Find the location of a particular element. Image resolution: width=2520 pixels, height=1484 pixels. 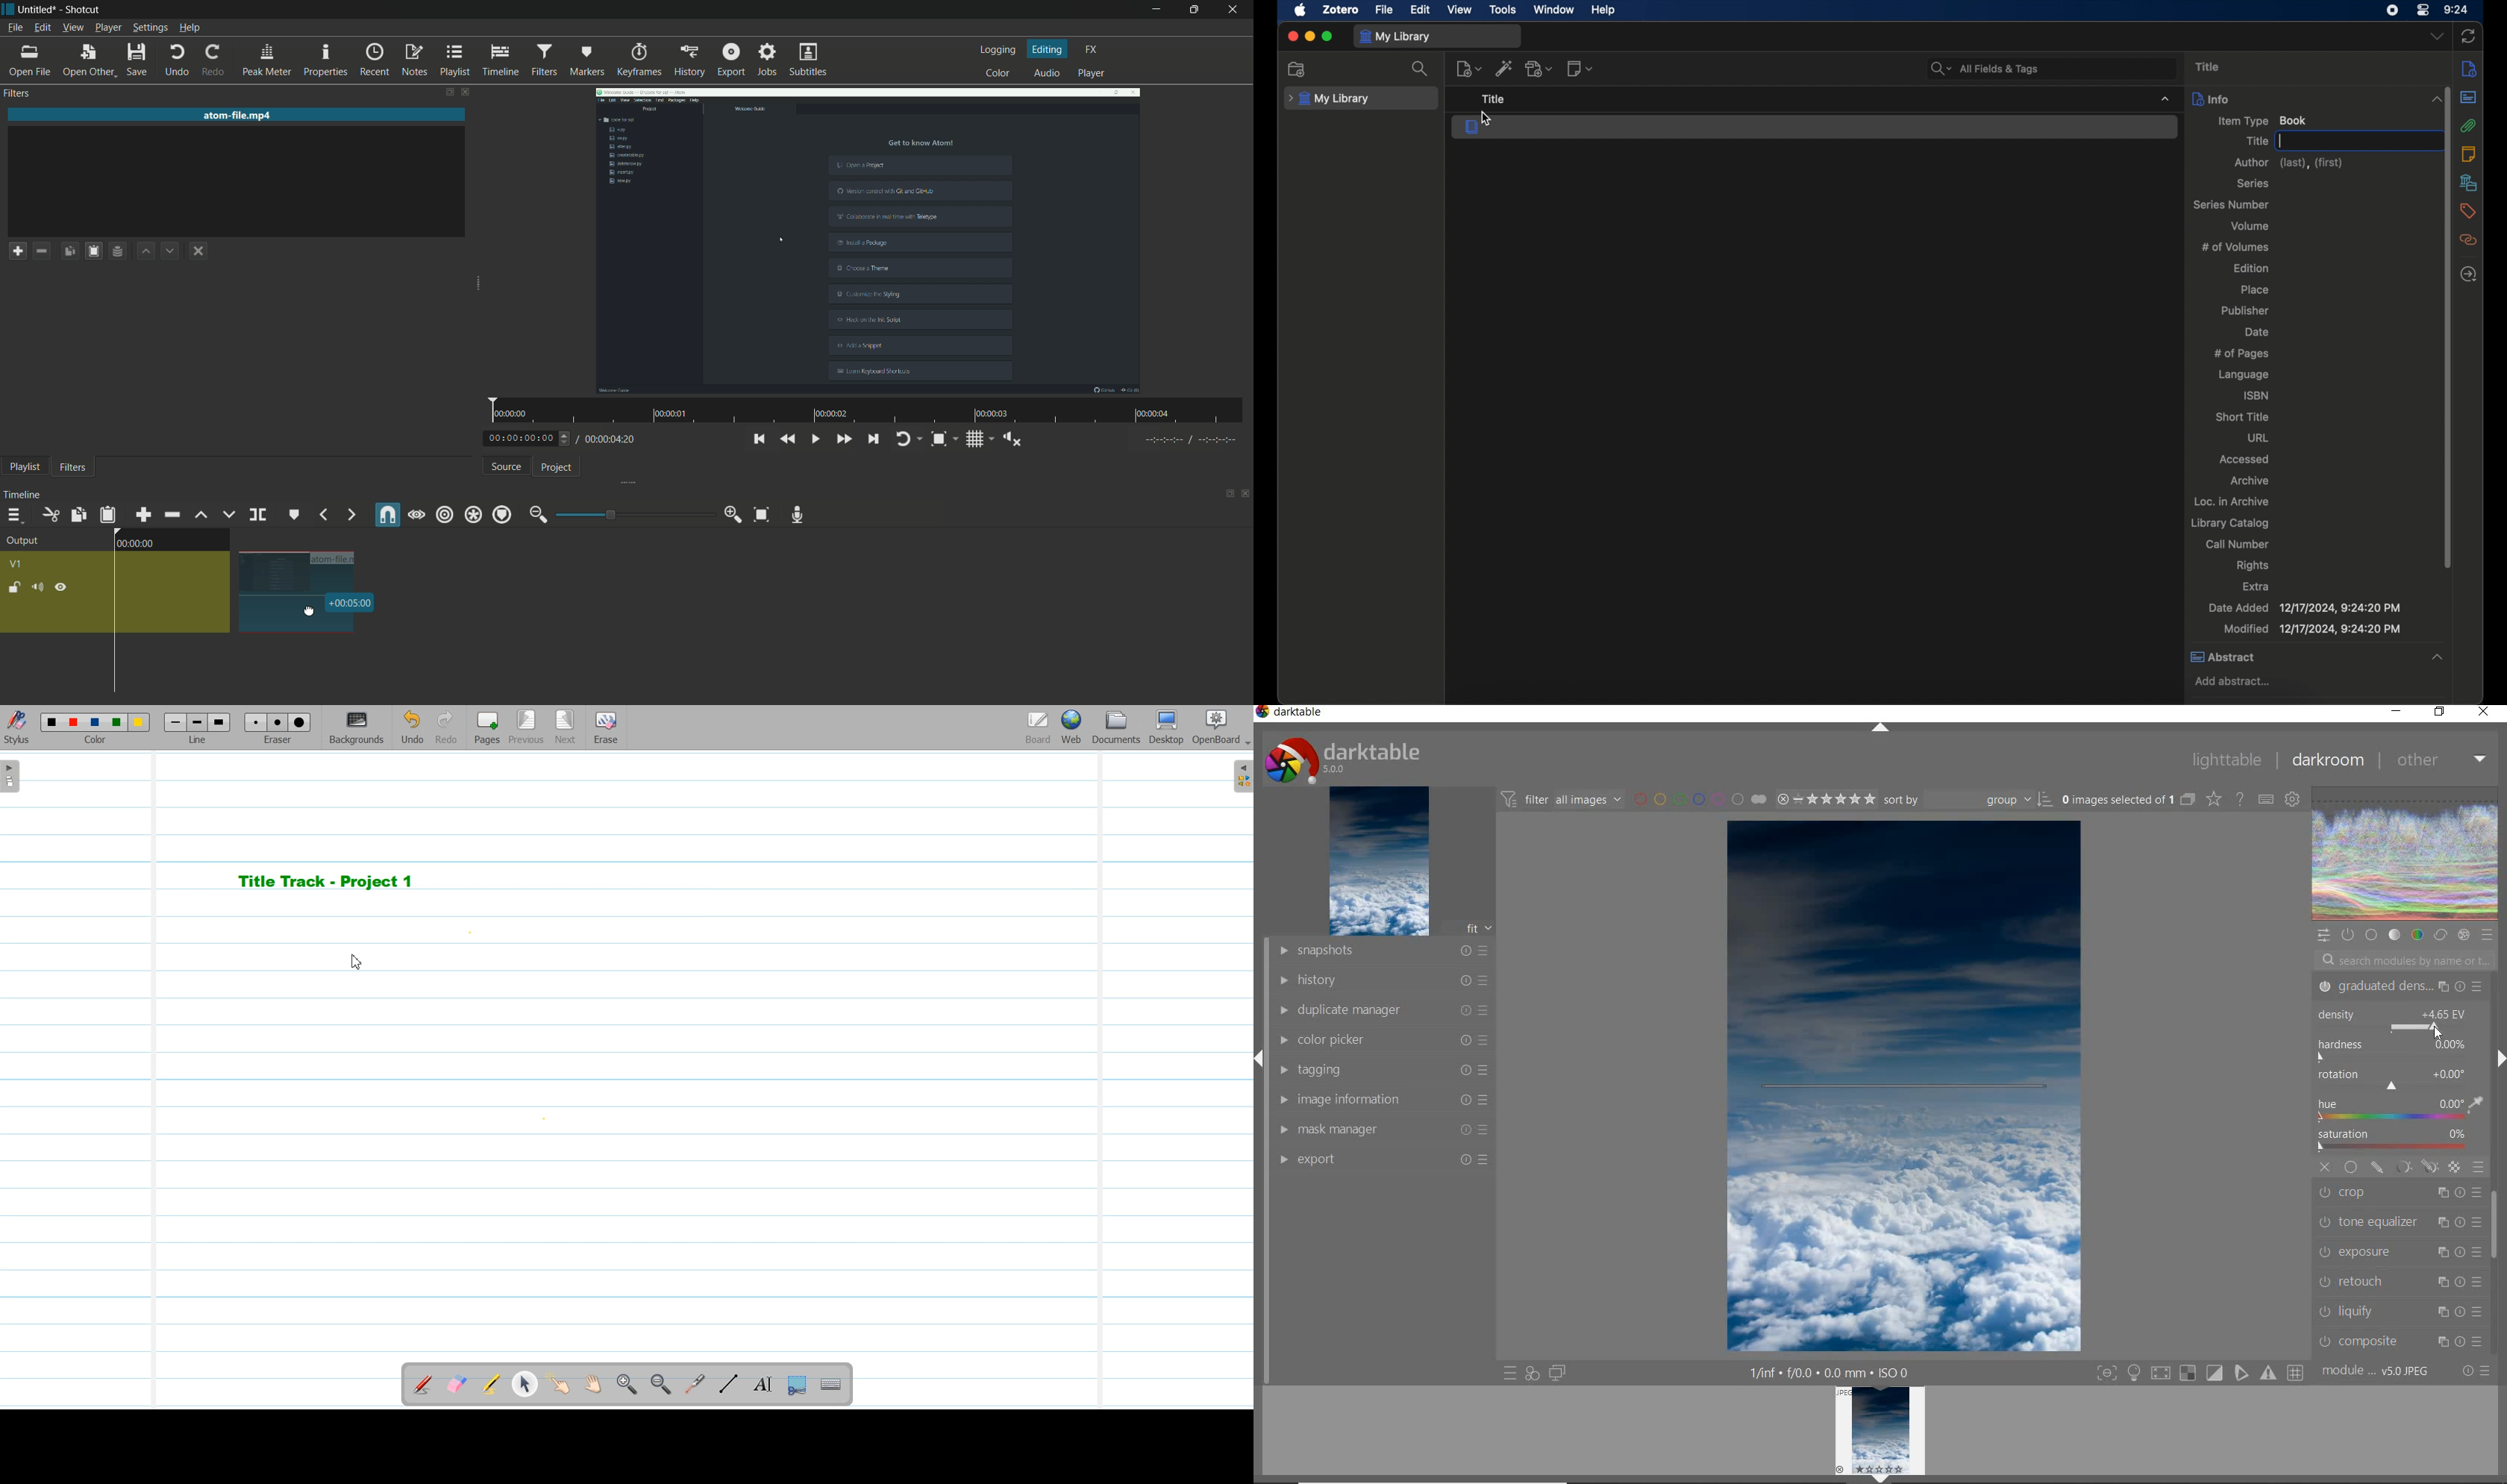

libraries is located at coordinates (2468, 183).